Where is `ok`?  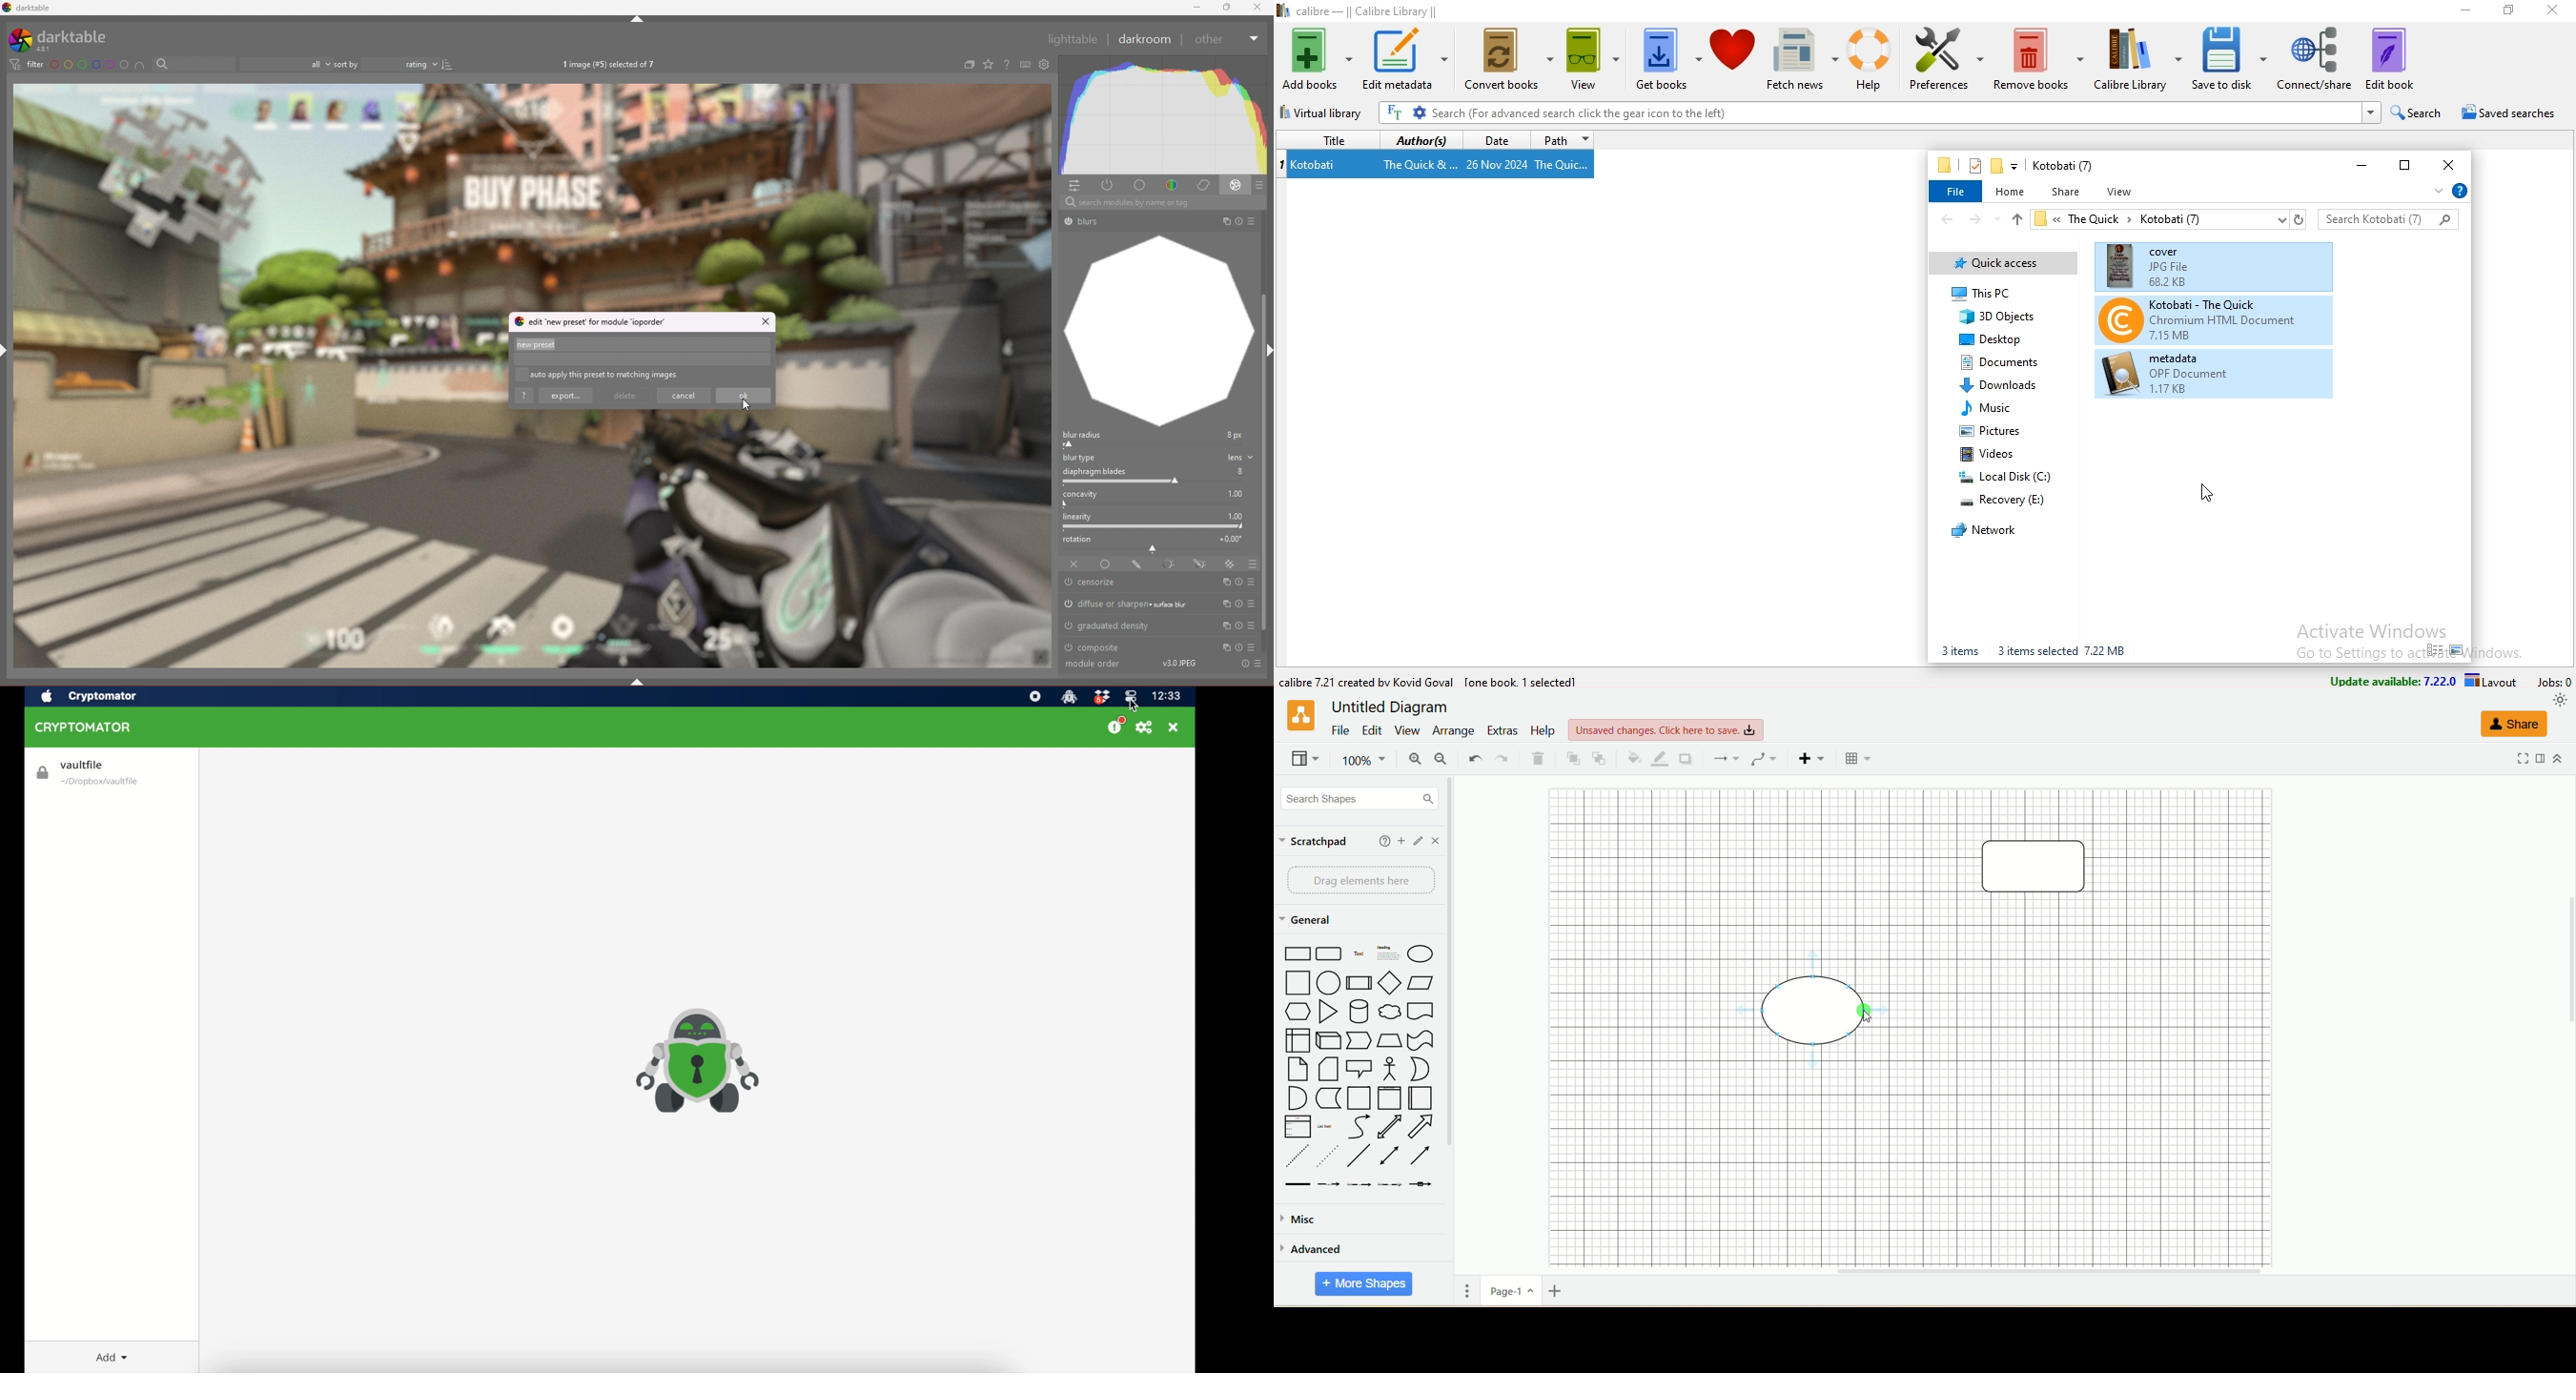 ok is located at coordinates (745, 394).